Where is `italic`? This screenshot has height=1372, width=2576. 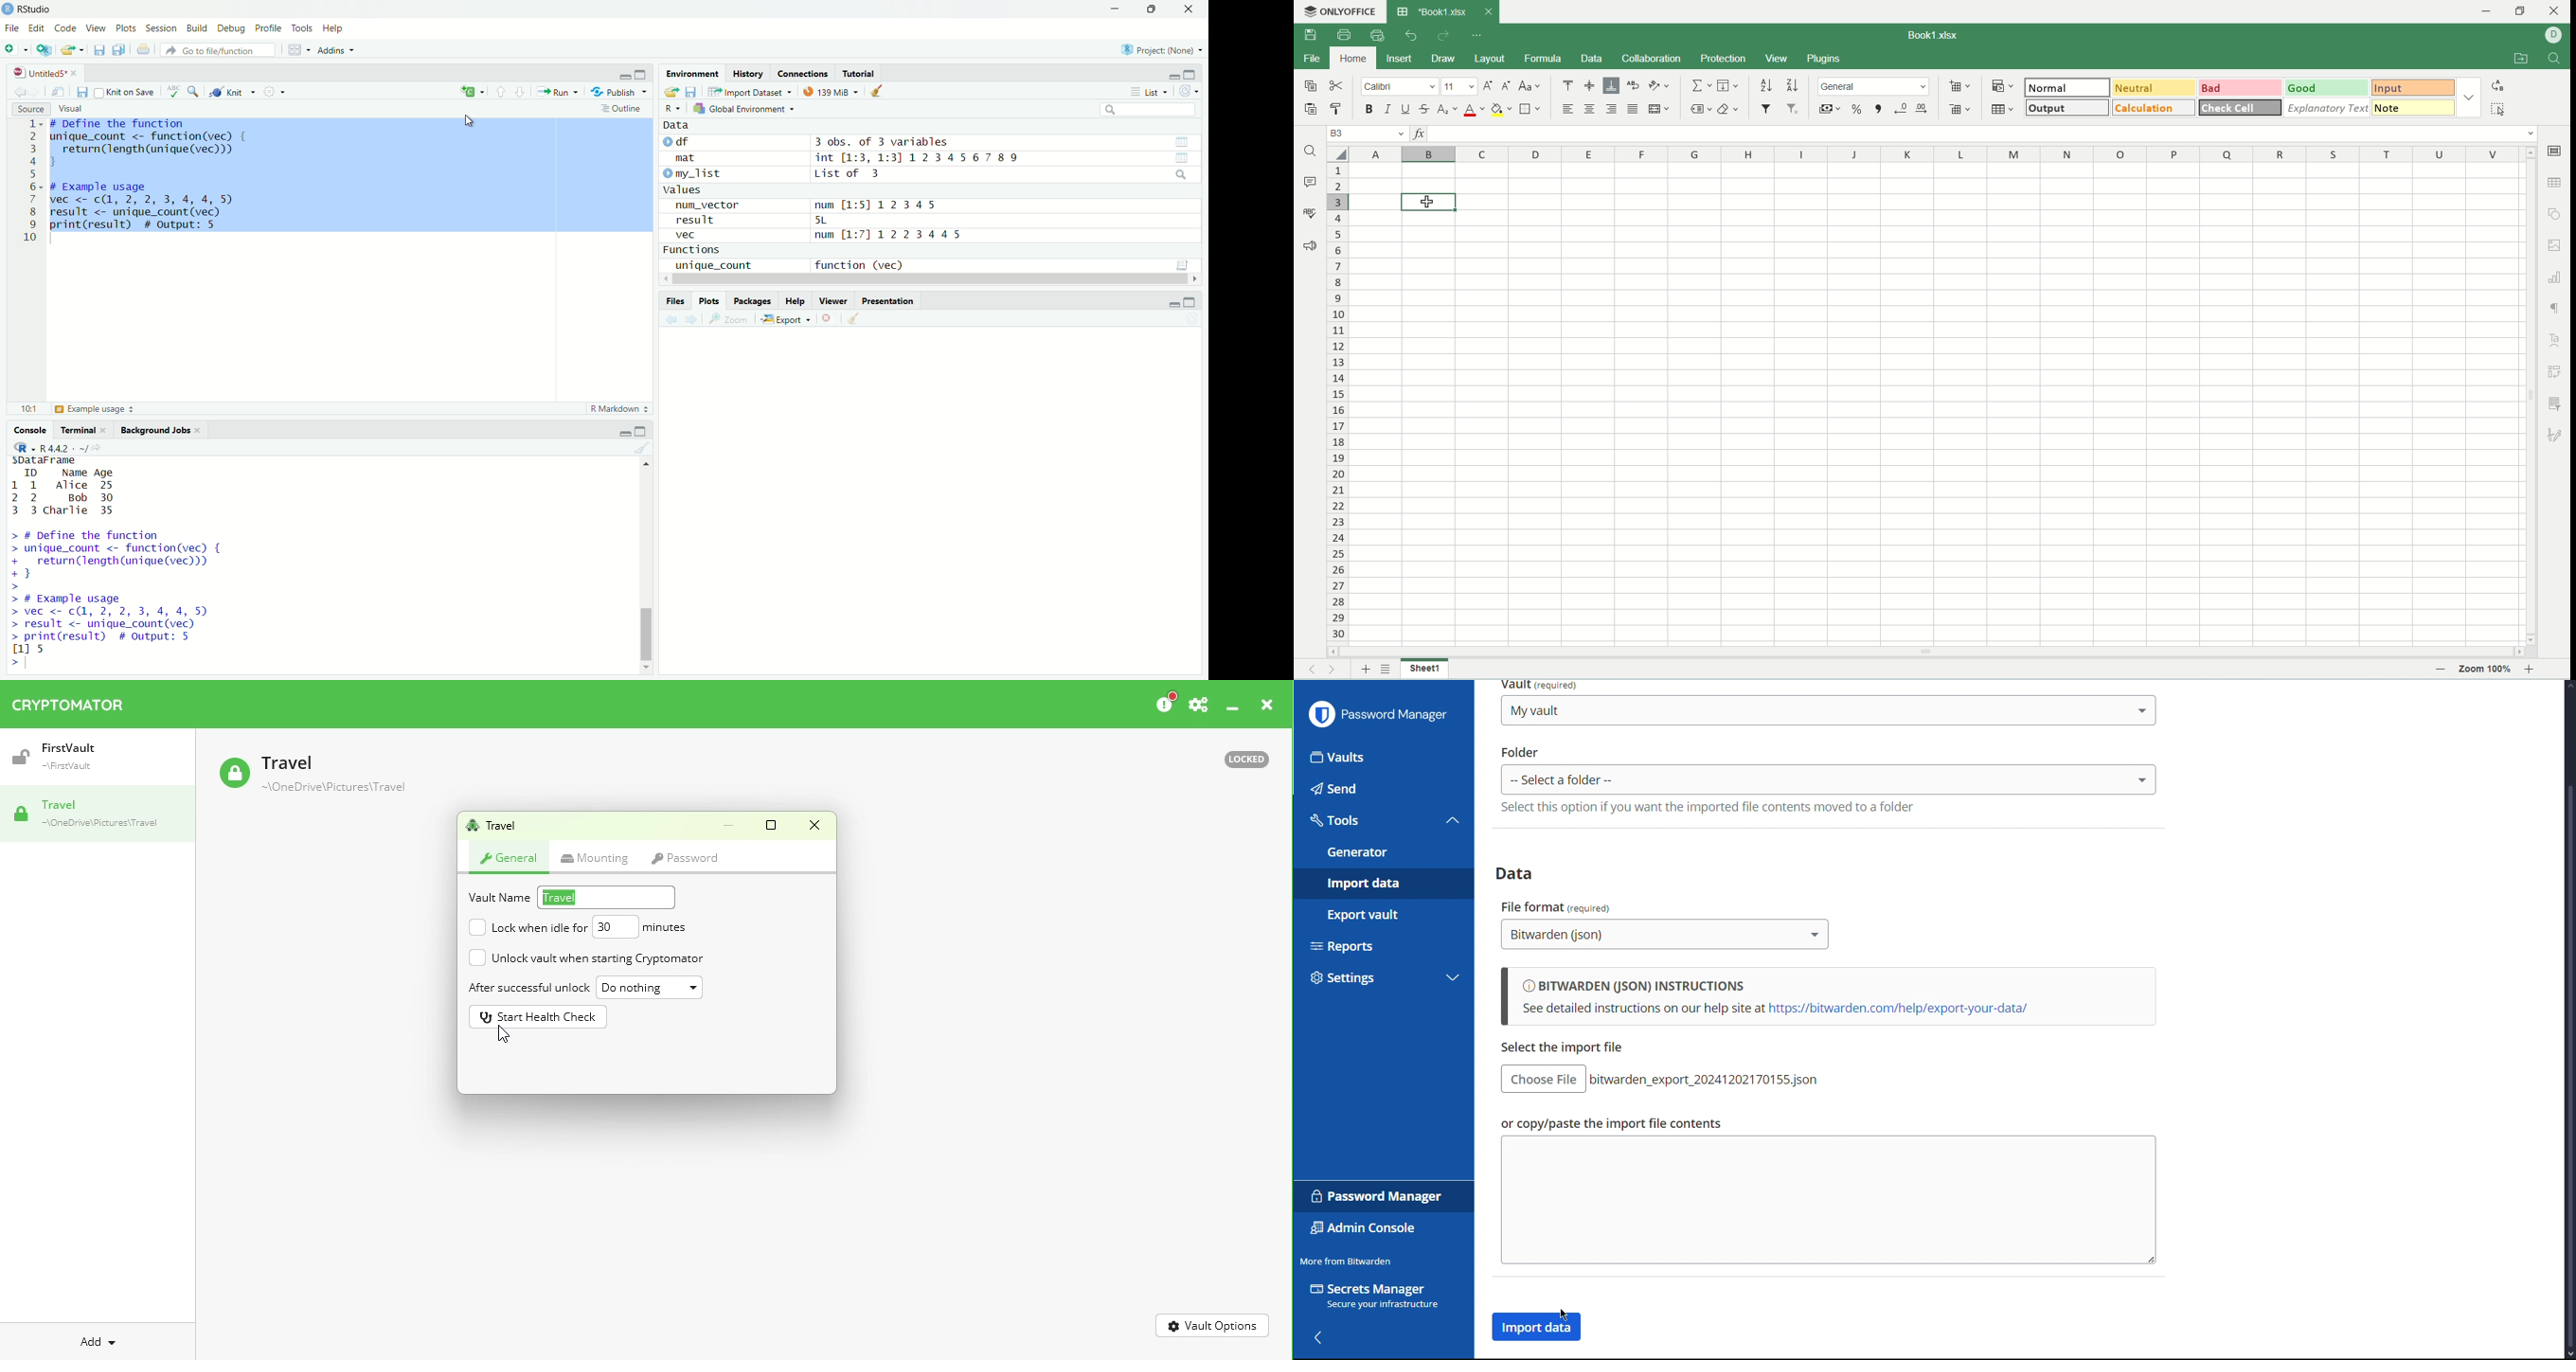
italic is located at coordinates (1387, 110).